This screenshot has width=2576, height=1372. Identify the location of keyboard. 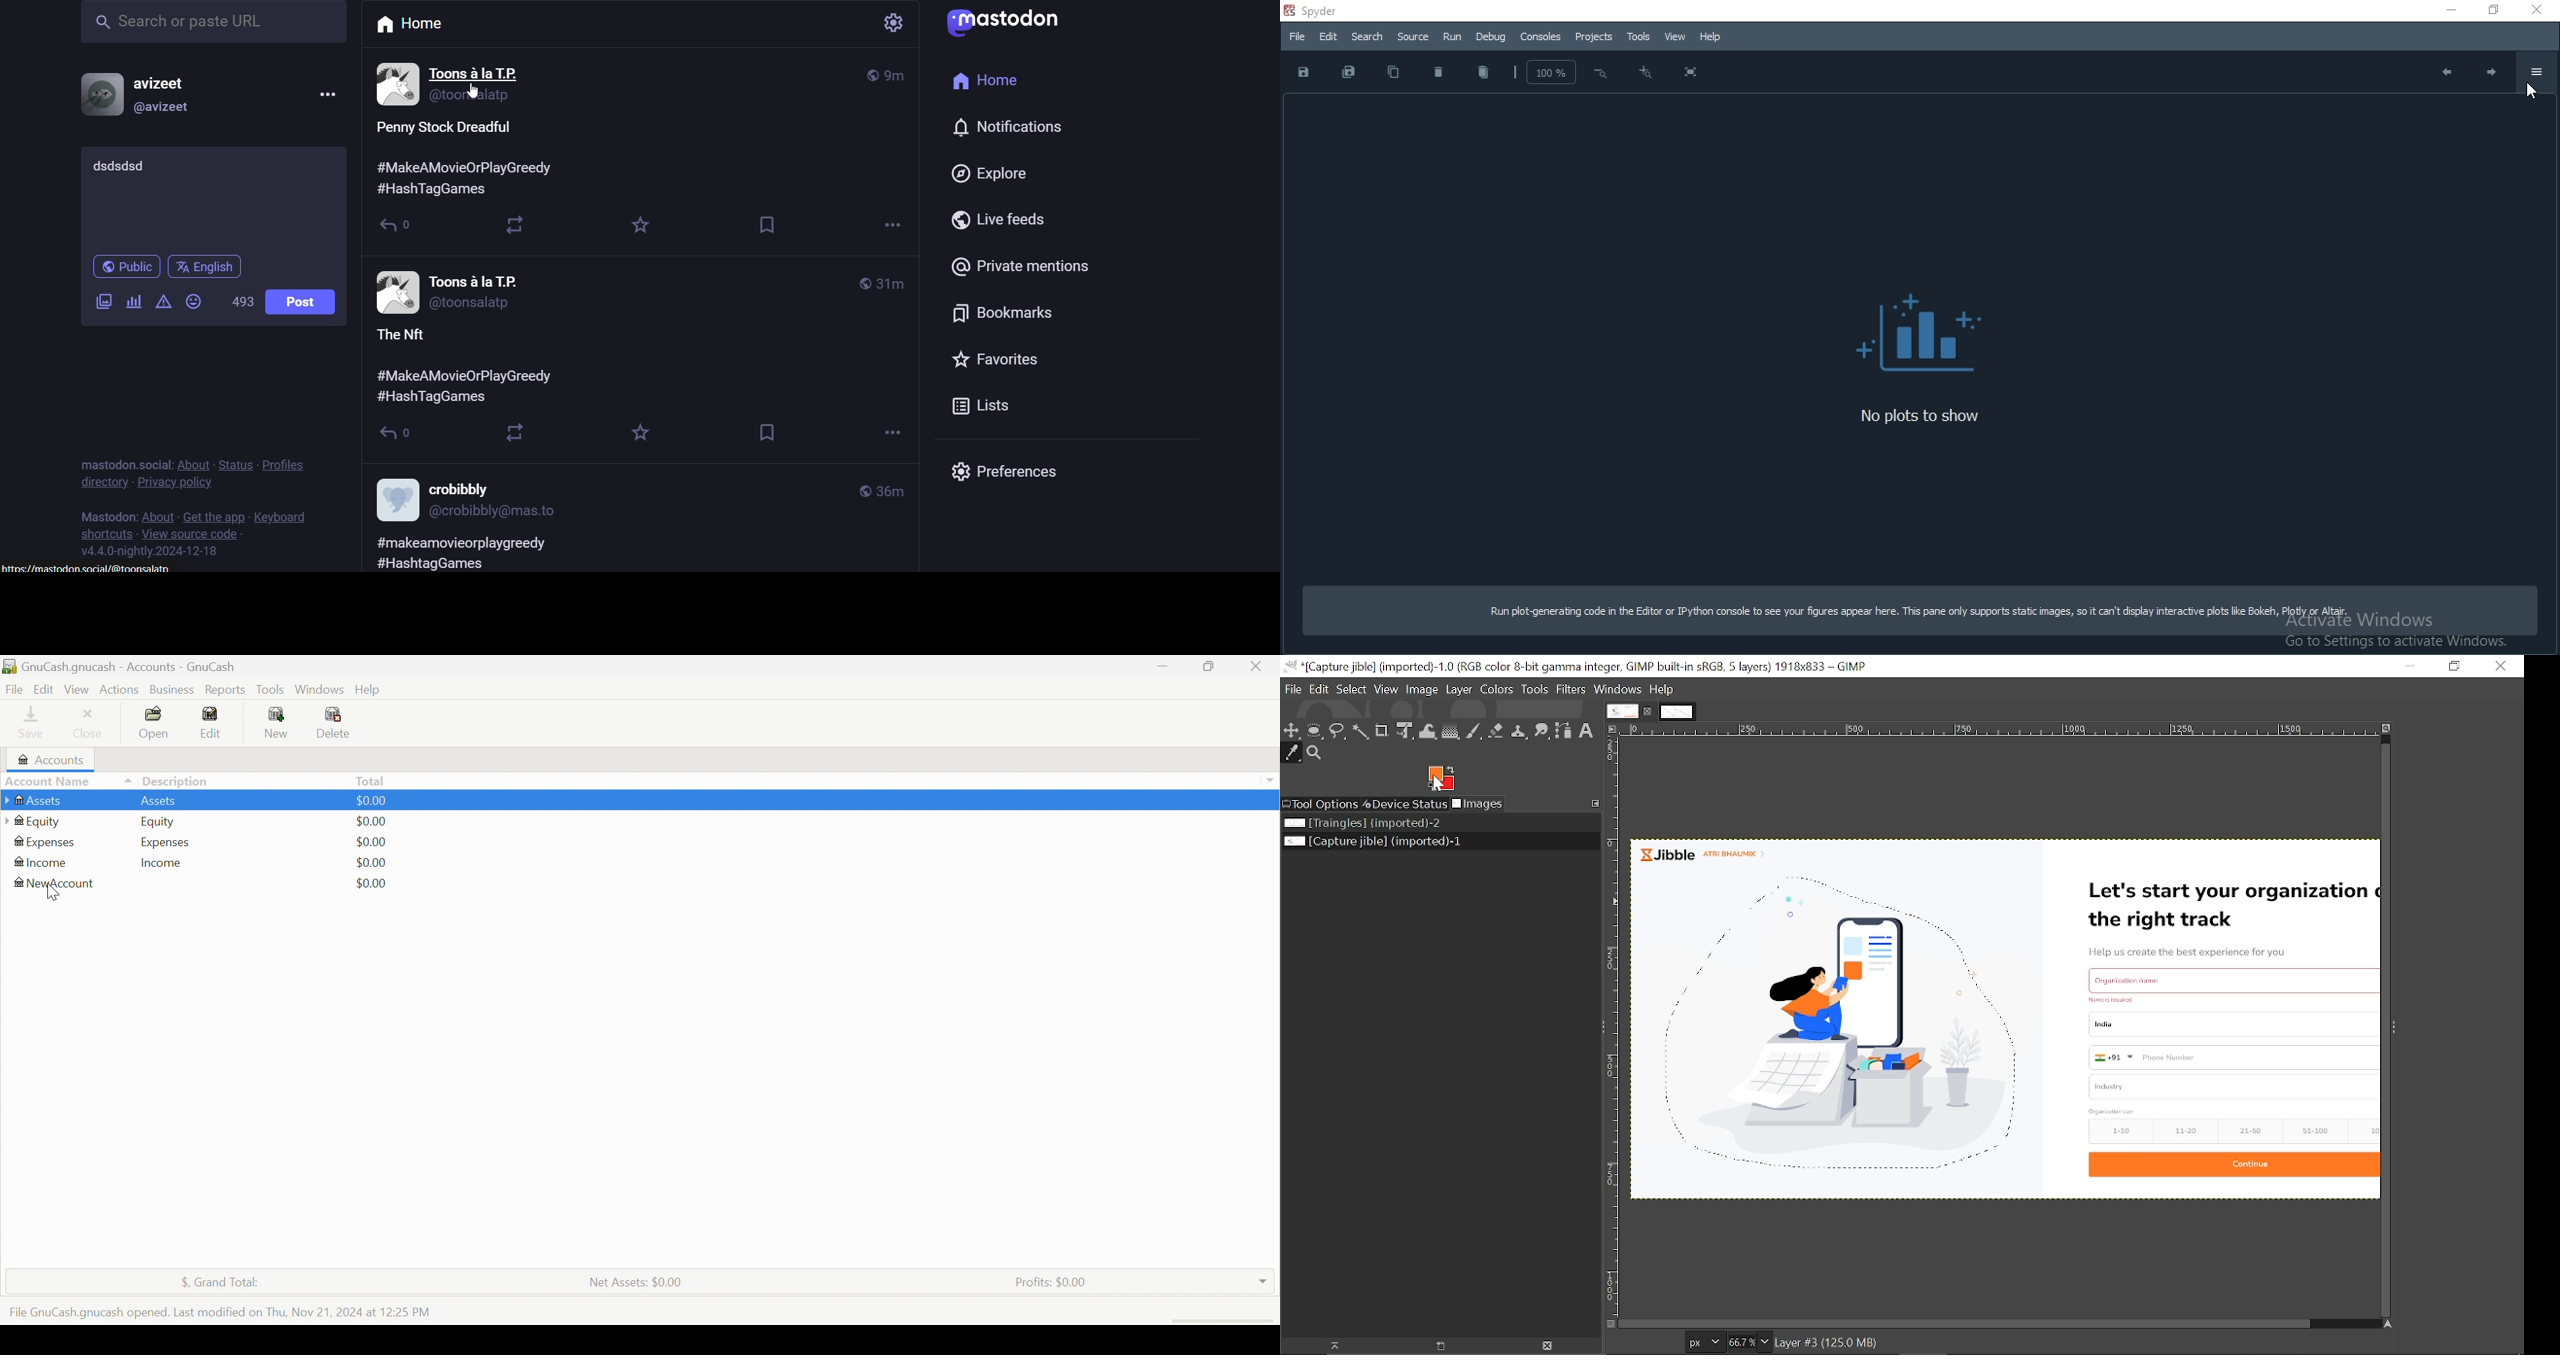
(288, 516).